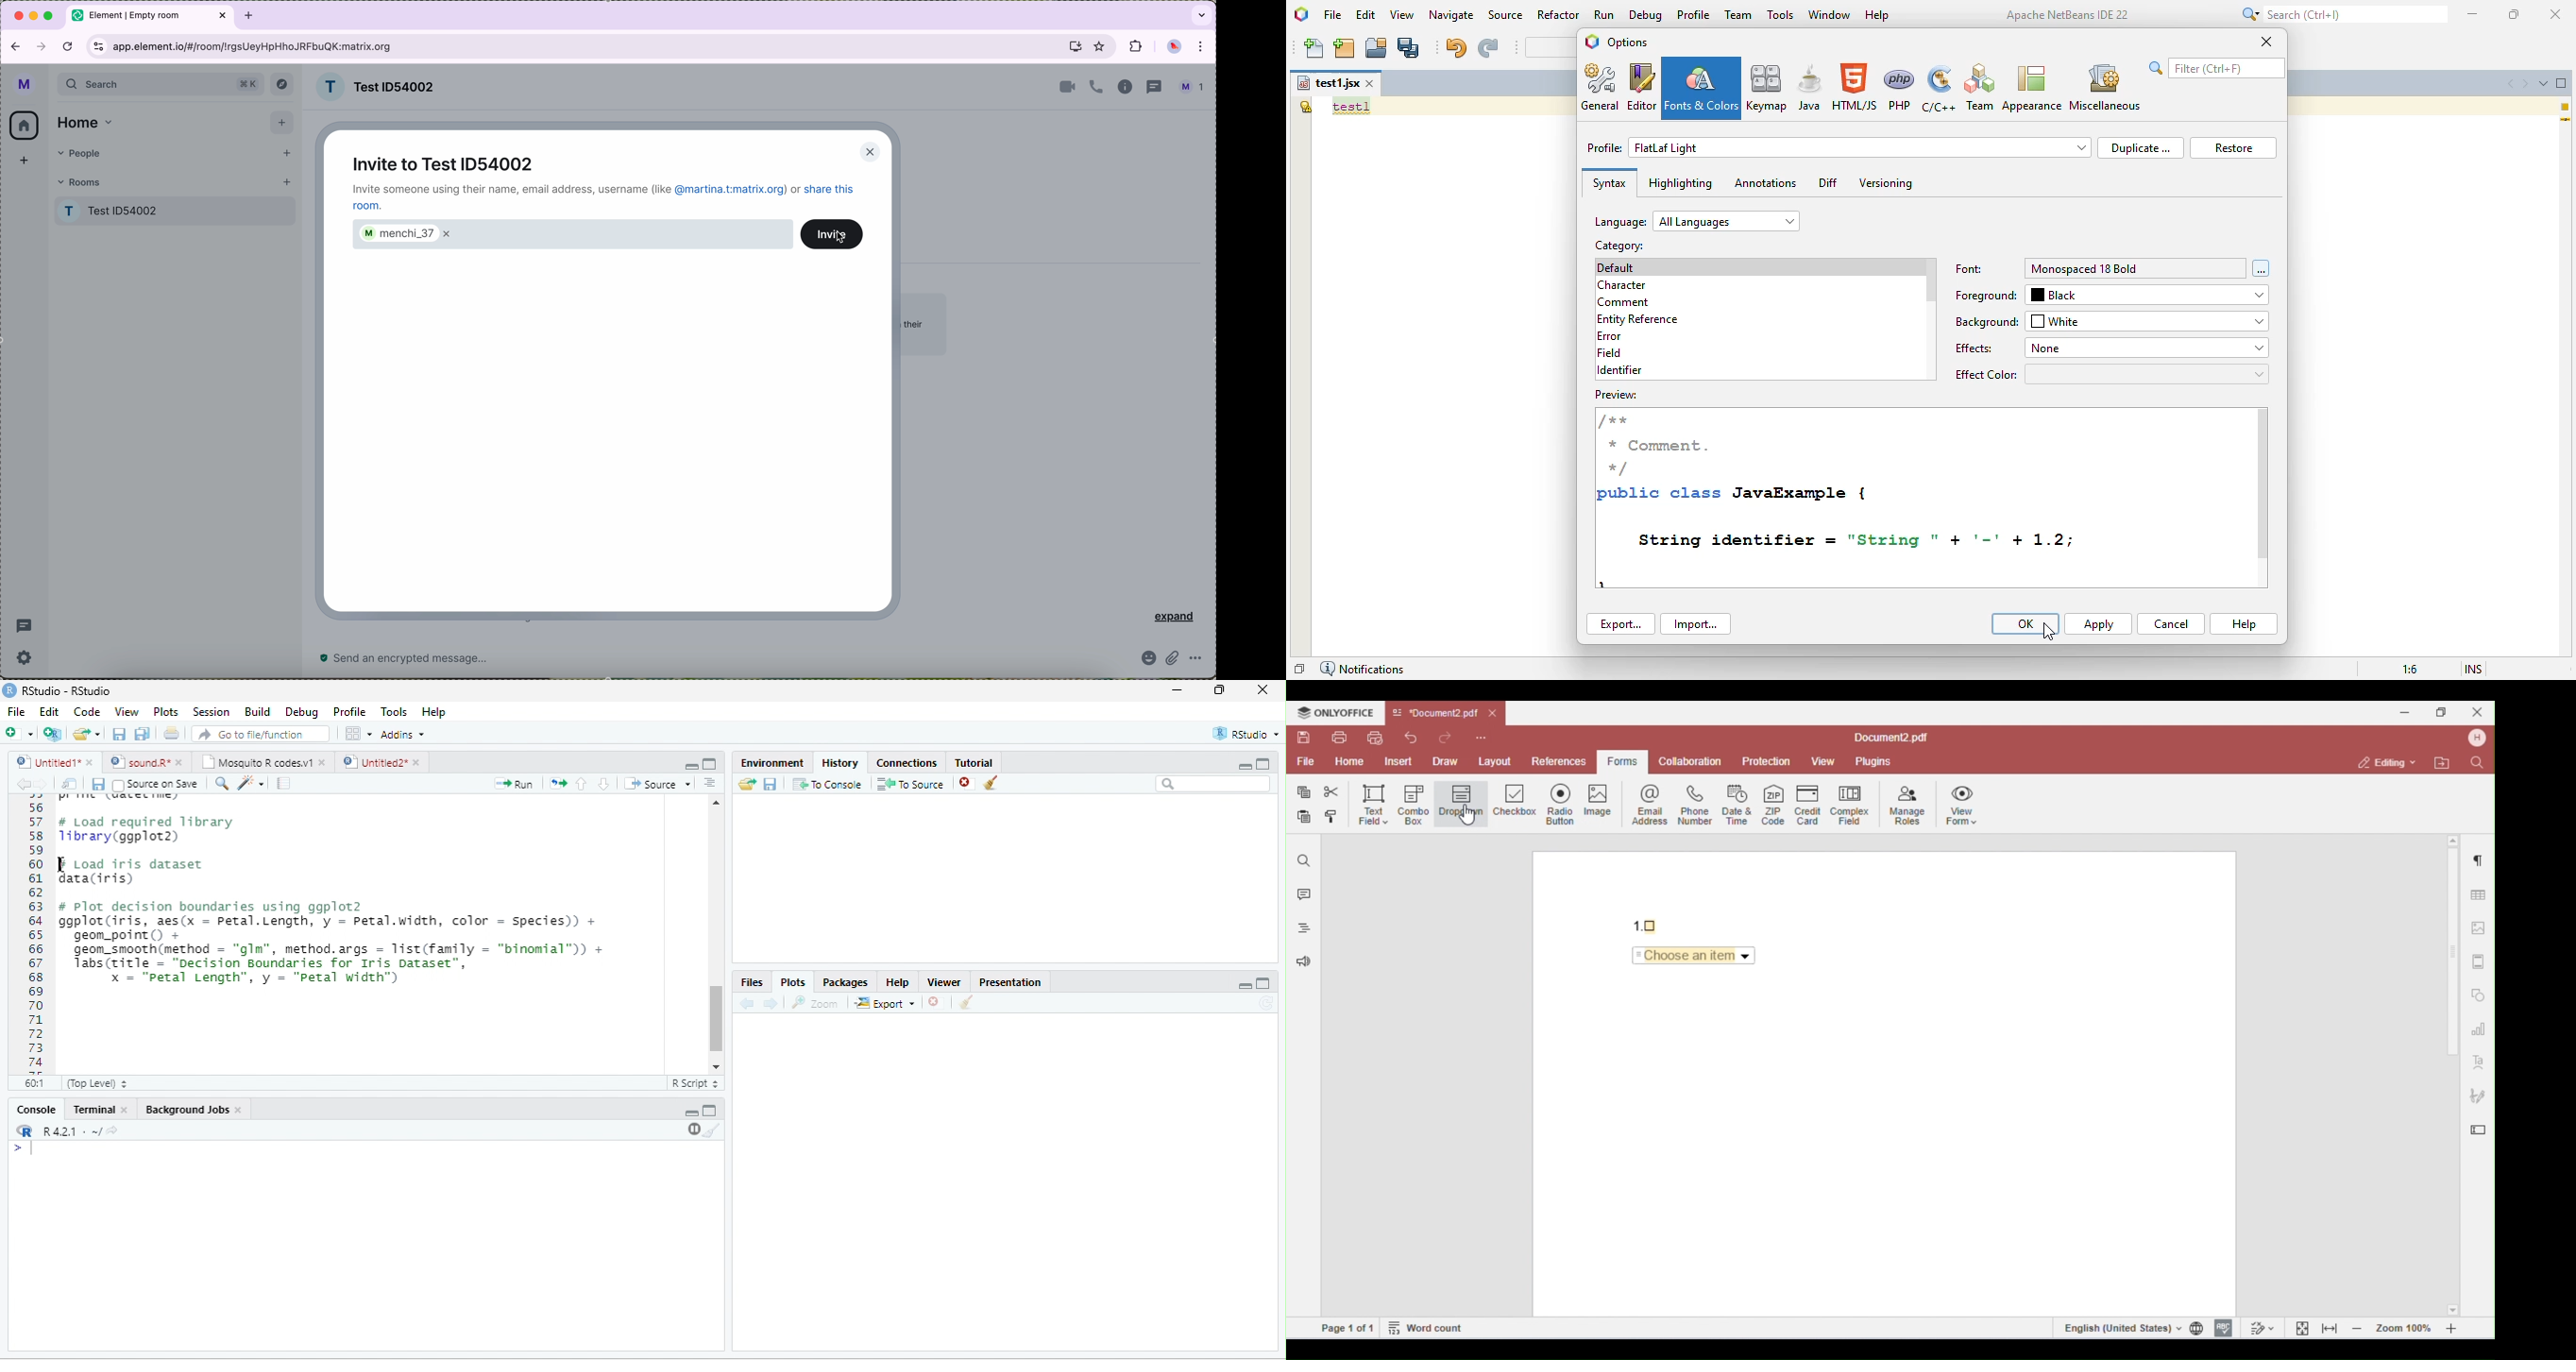  Describe the element at coordinates (91, 762) in the screenshot. I see `close` at that location.